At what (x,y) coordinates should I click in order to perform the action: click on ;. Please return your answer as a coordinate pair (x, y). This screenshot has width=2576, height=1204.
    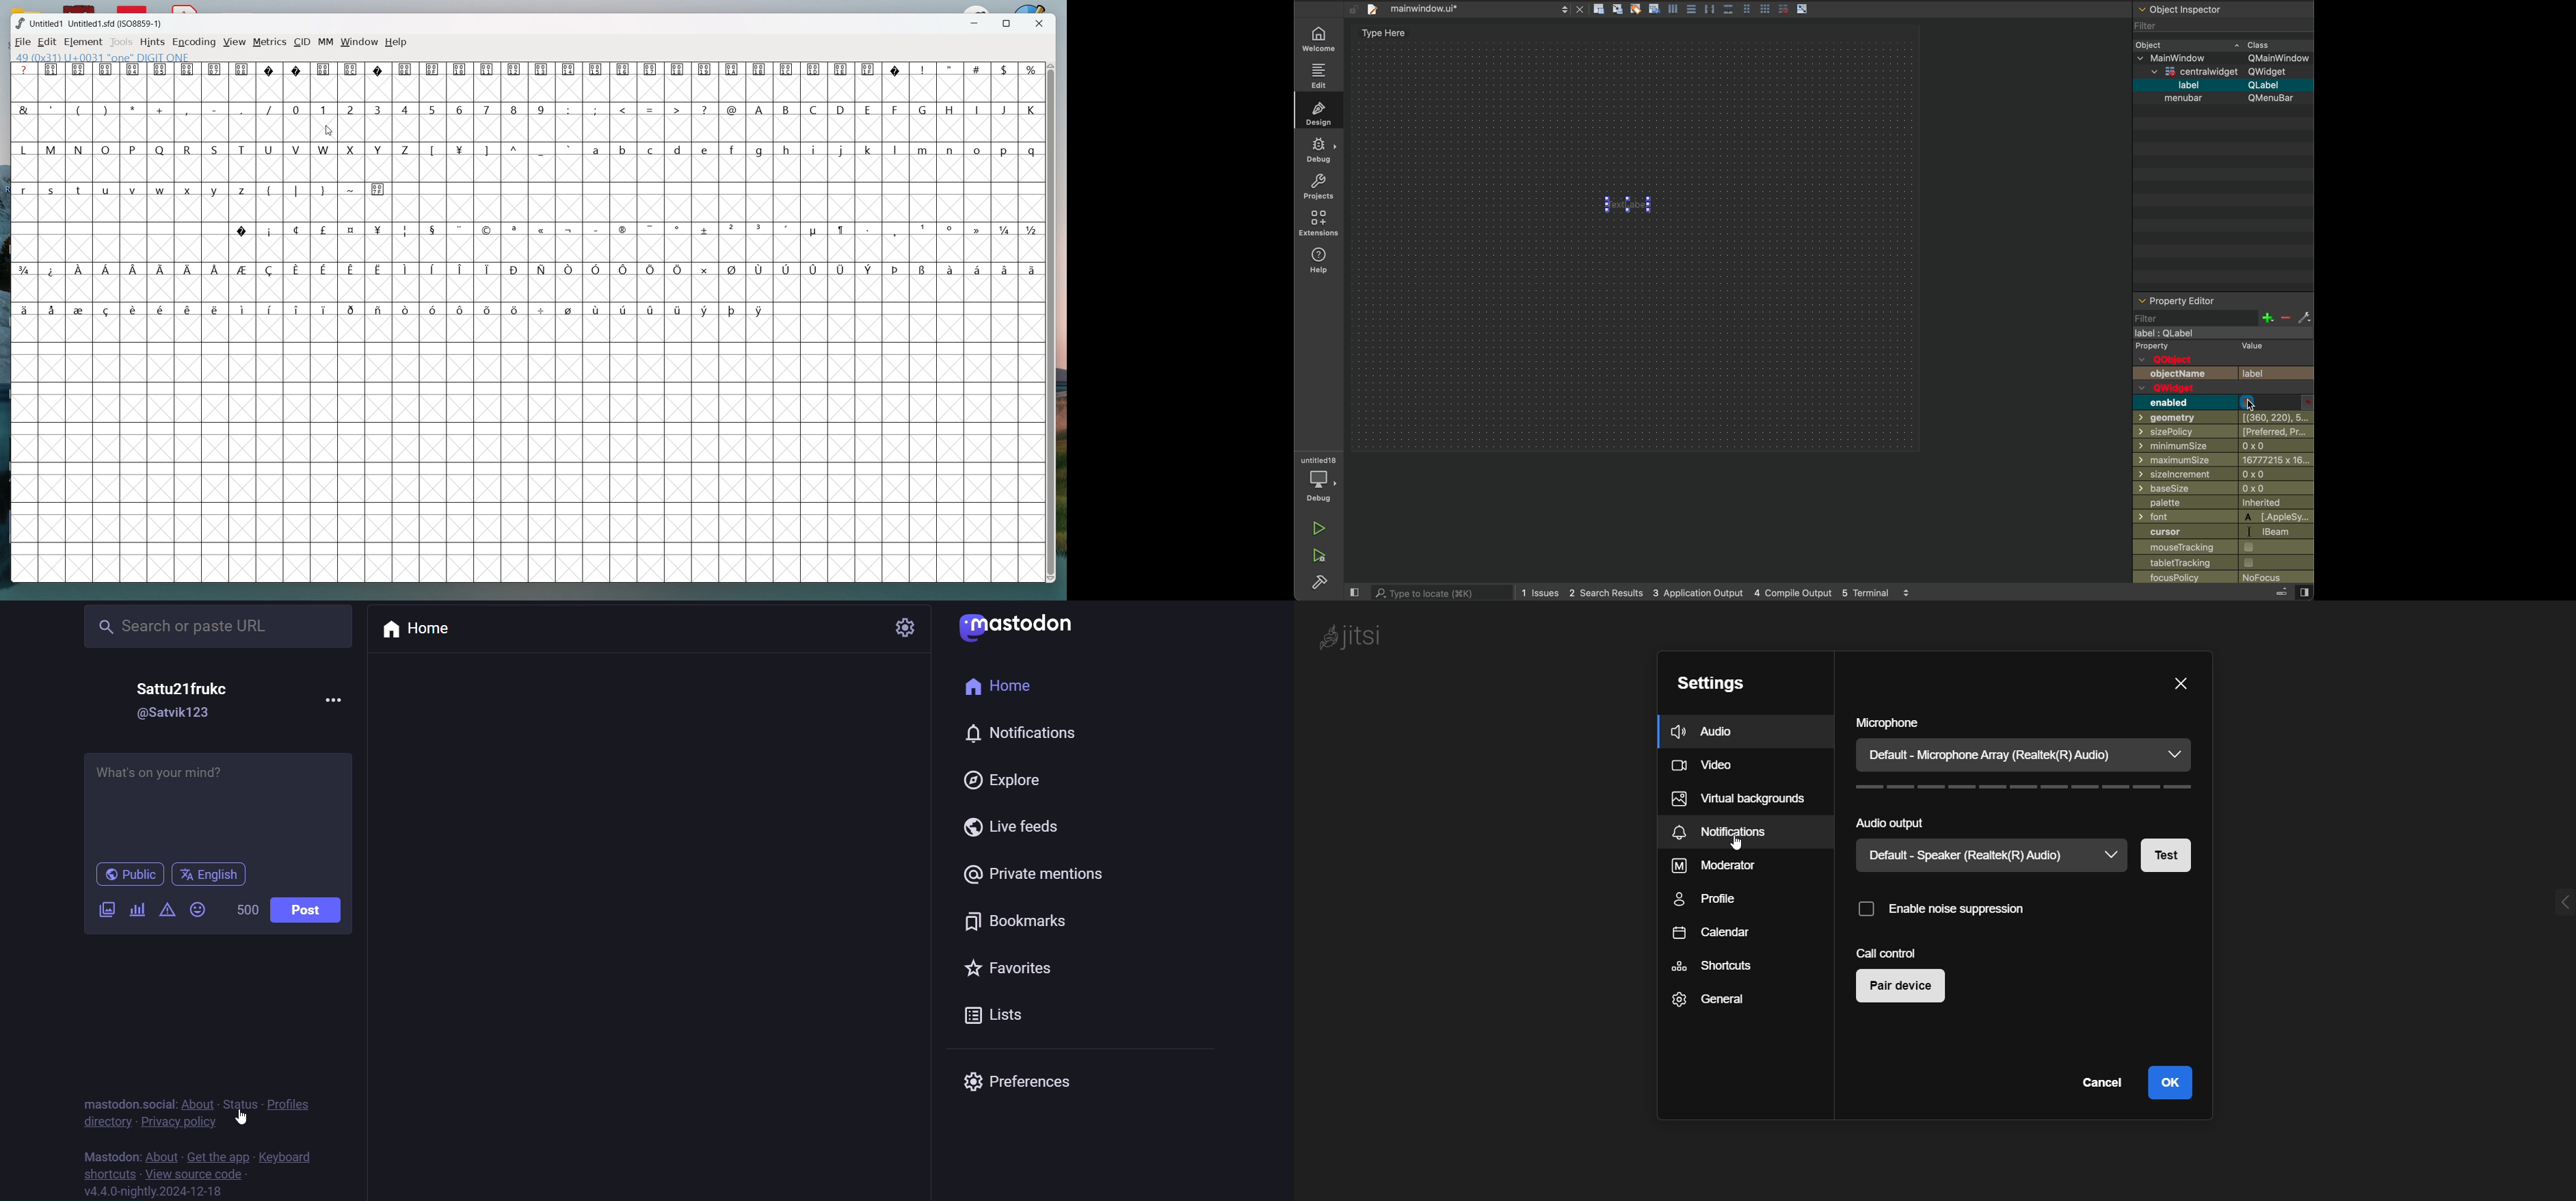
    Looking at the image, I should click on (598, 109).